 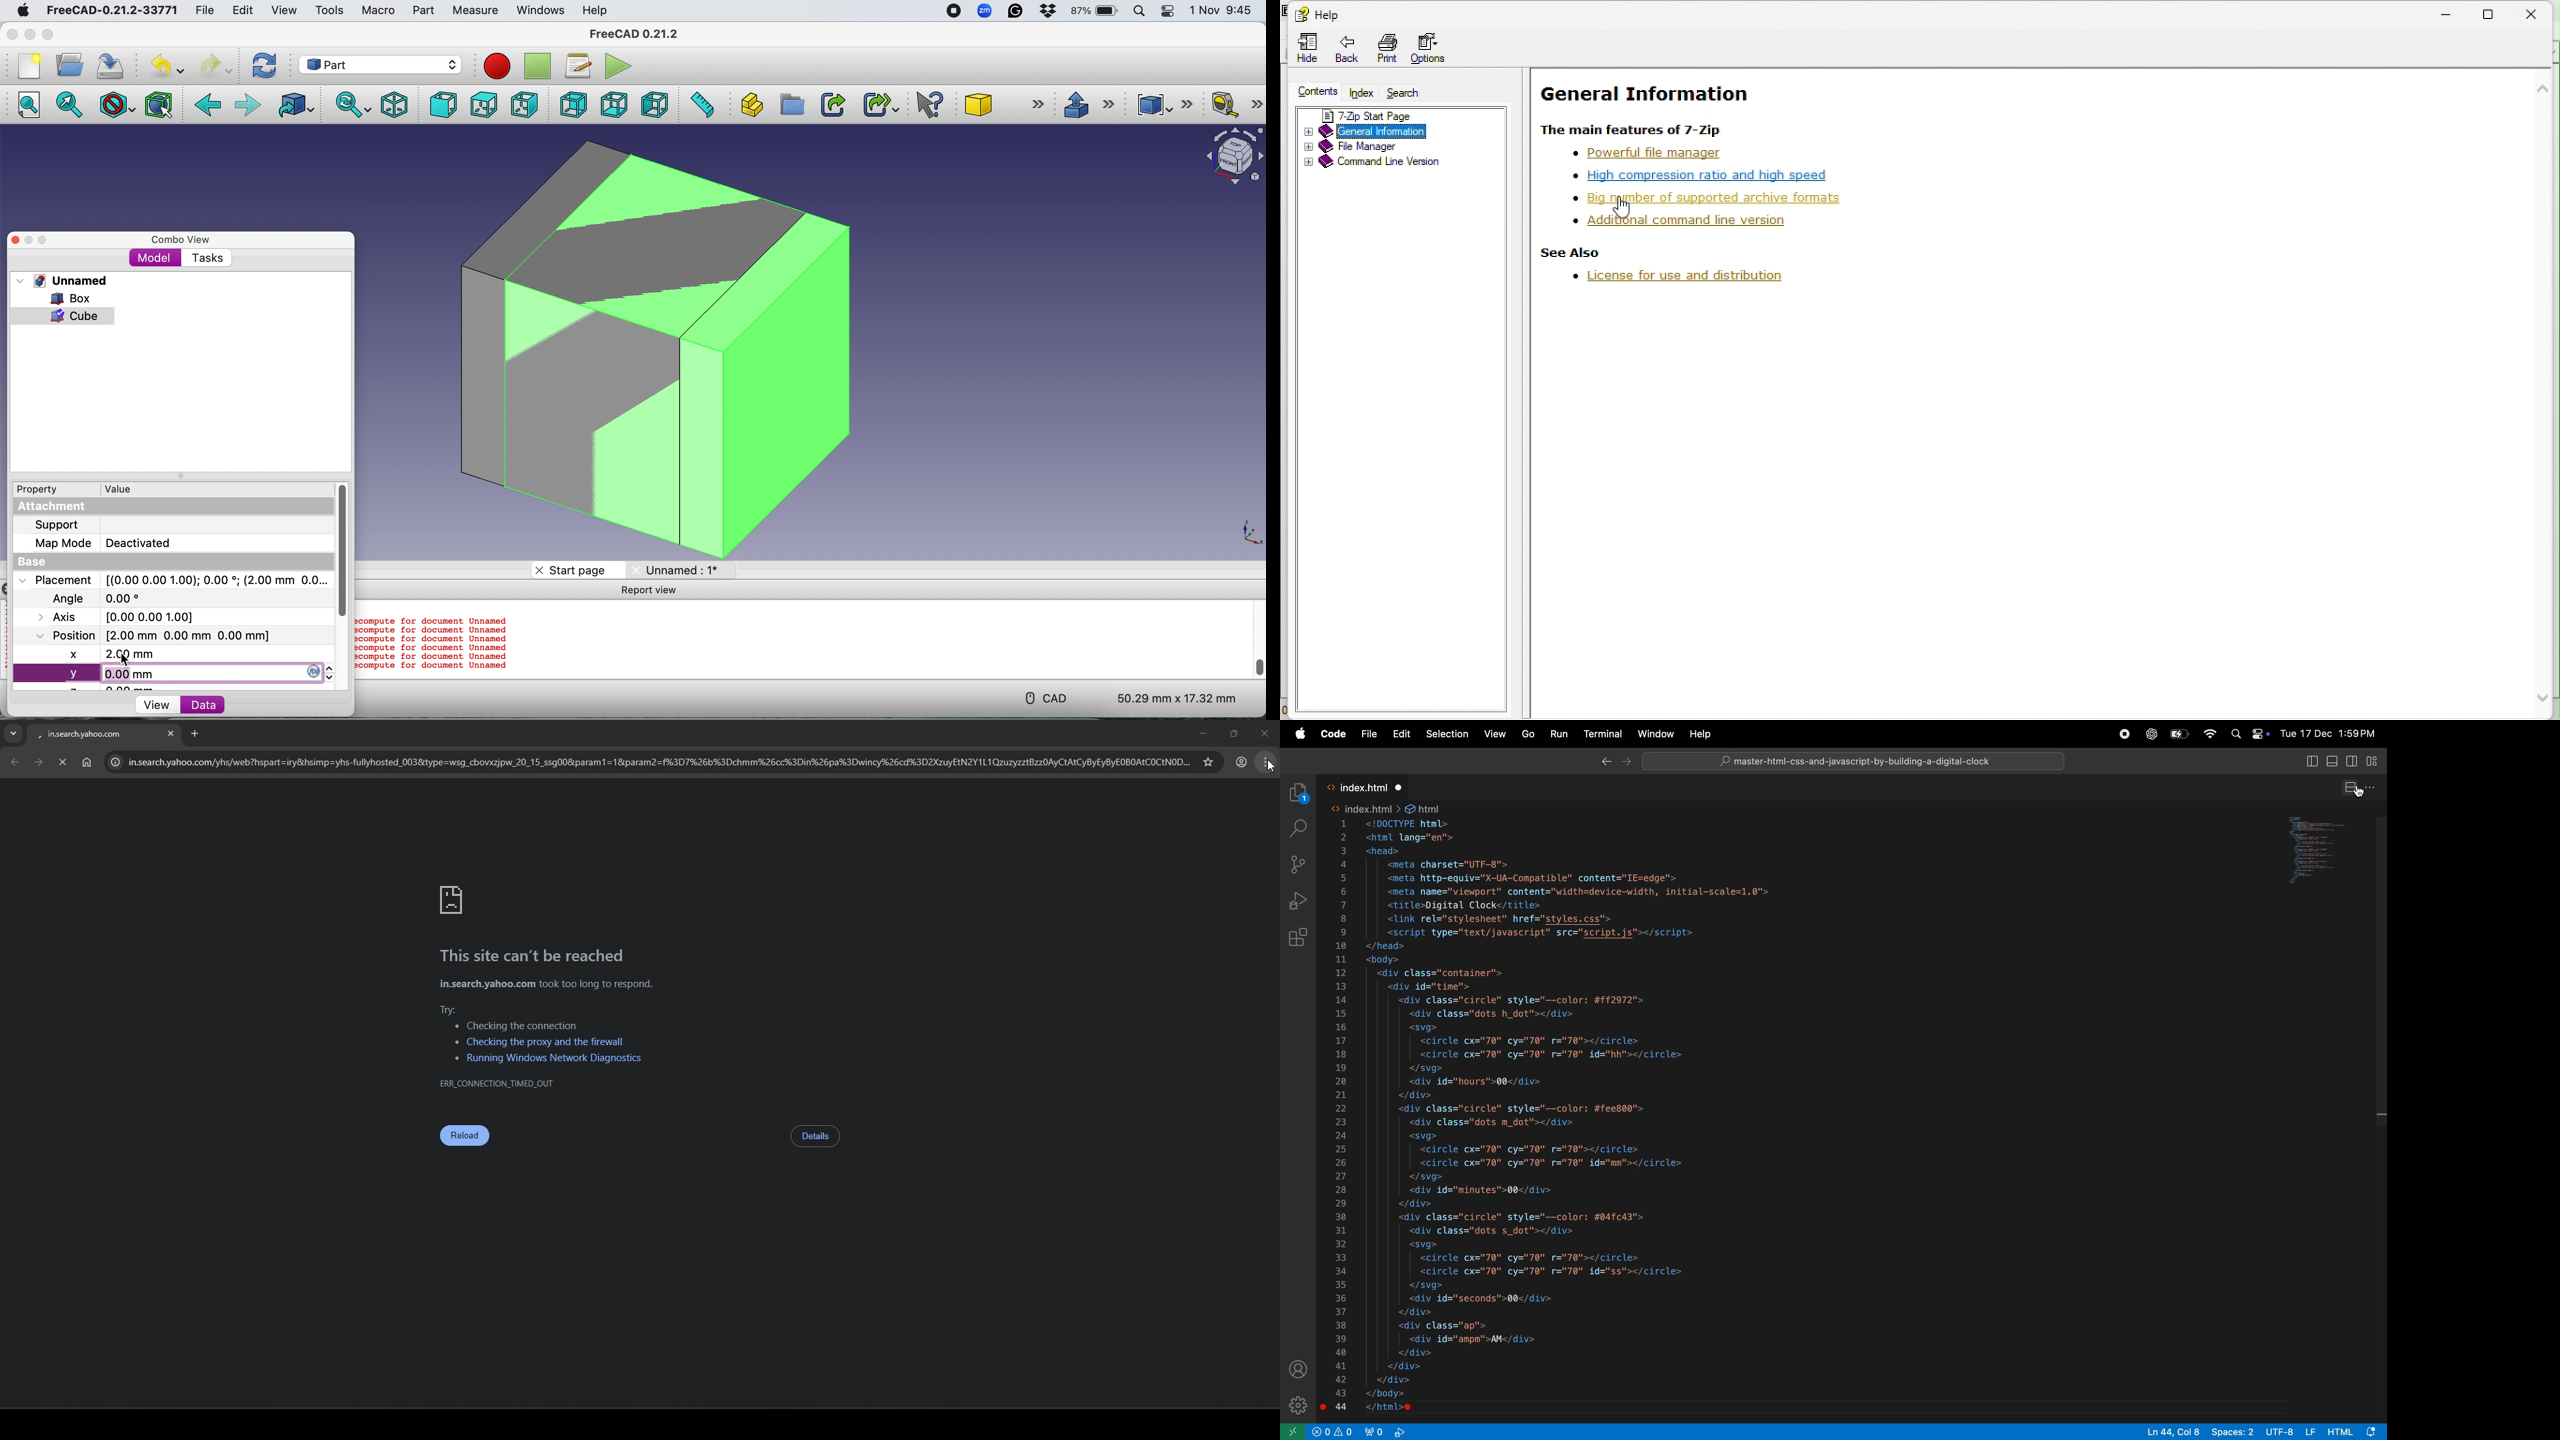 What do you see at coordinates (70, 64) in the screenshot?
I see `Open` at bounding box center [70, 64].